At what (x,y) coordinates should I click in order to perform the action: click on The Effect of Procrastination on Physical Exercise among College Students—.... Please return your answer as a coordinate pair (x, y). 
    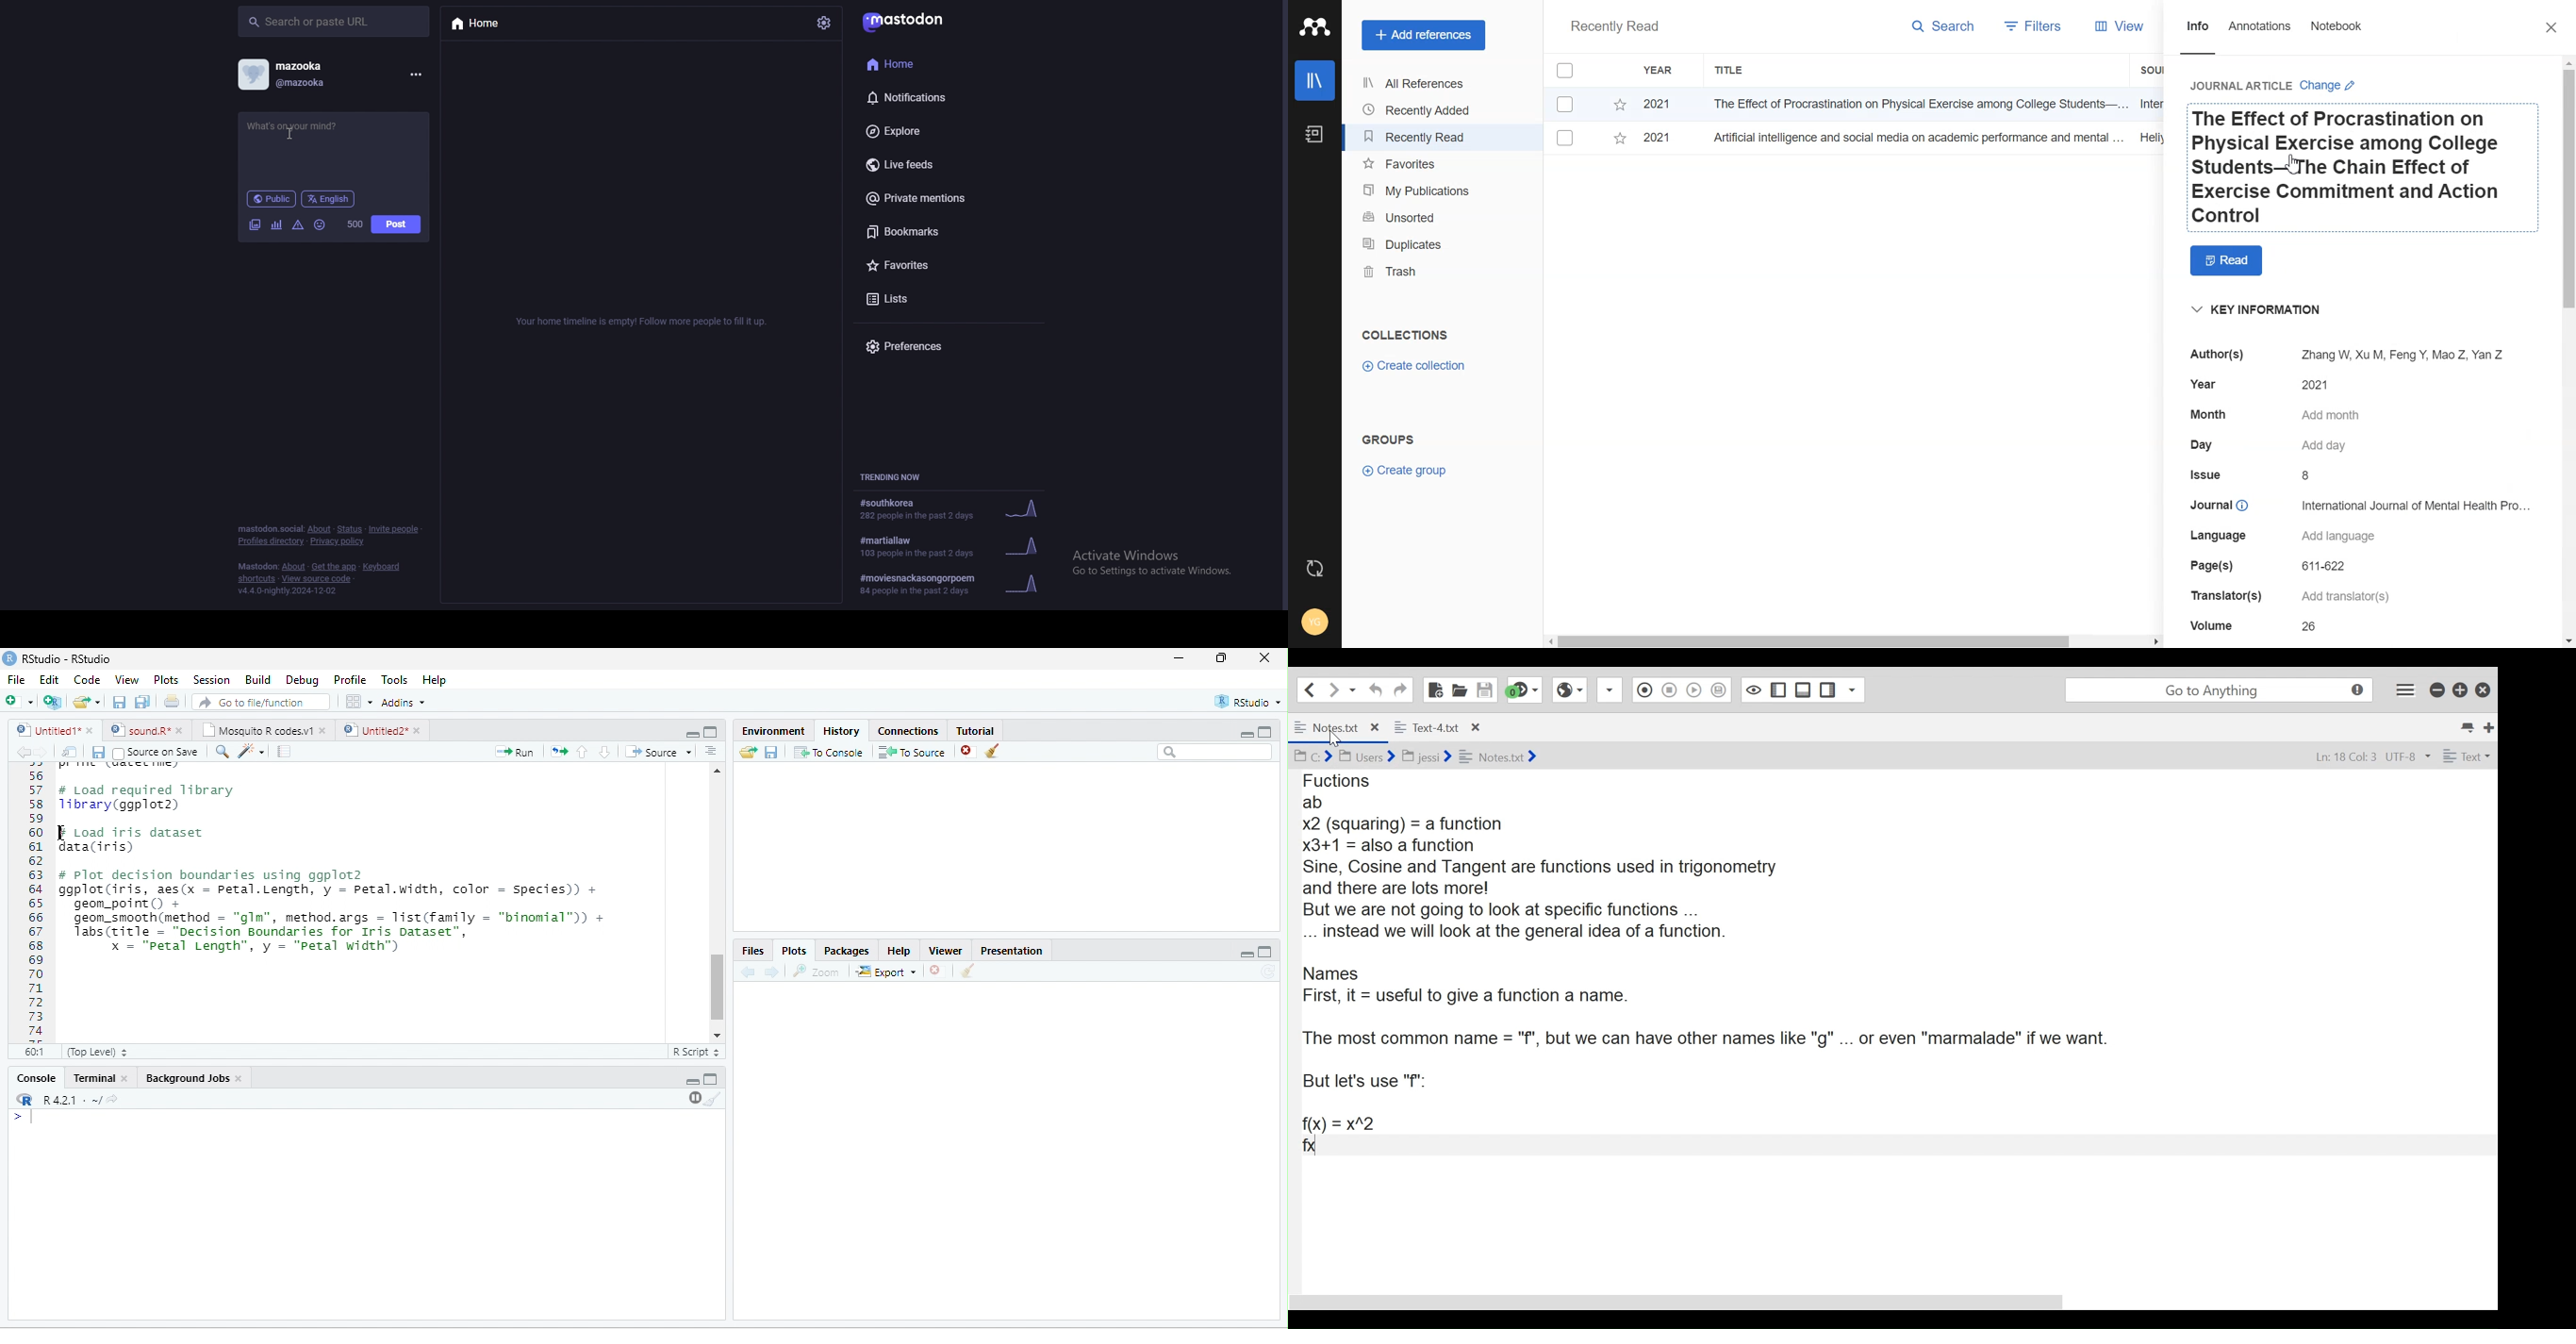
    Looking at the image, I should click on (1915, 103).